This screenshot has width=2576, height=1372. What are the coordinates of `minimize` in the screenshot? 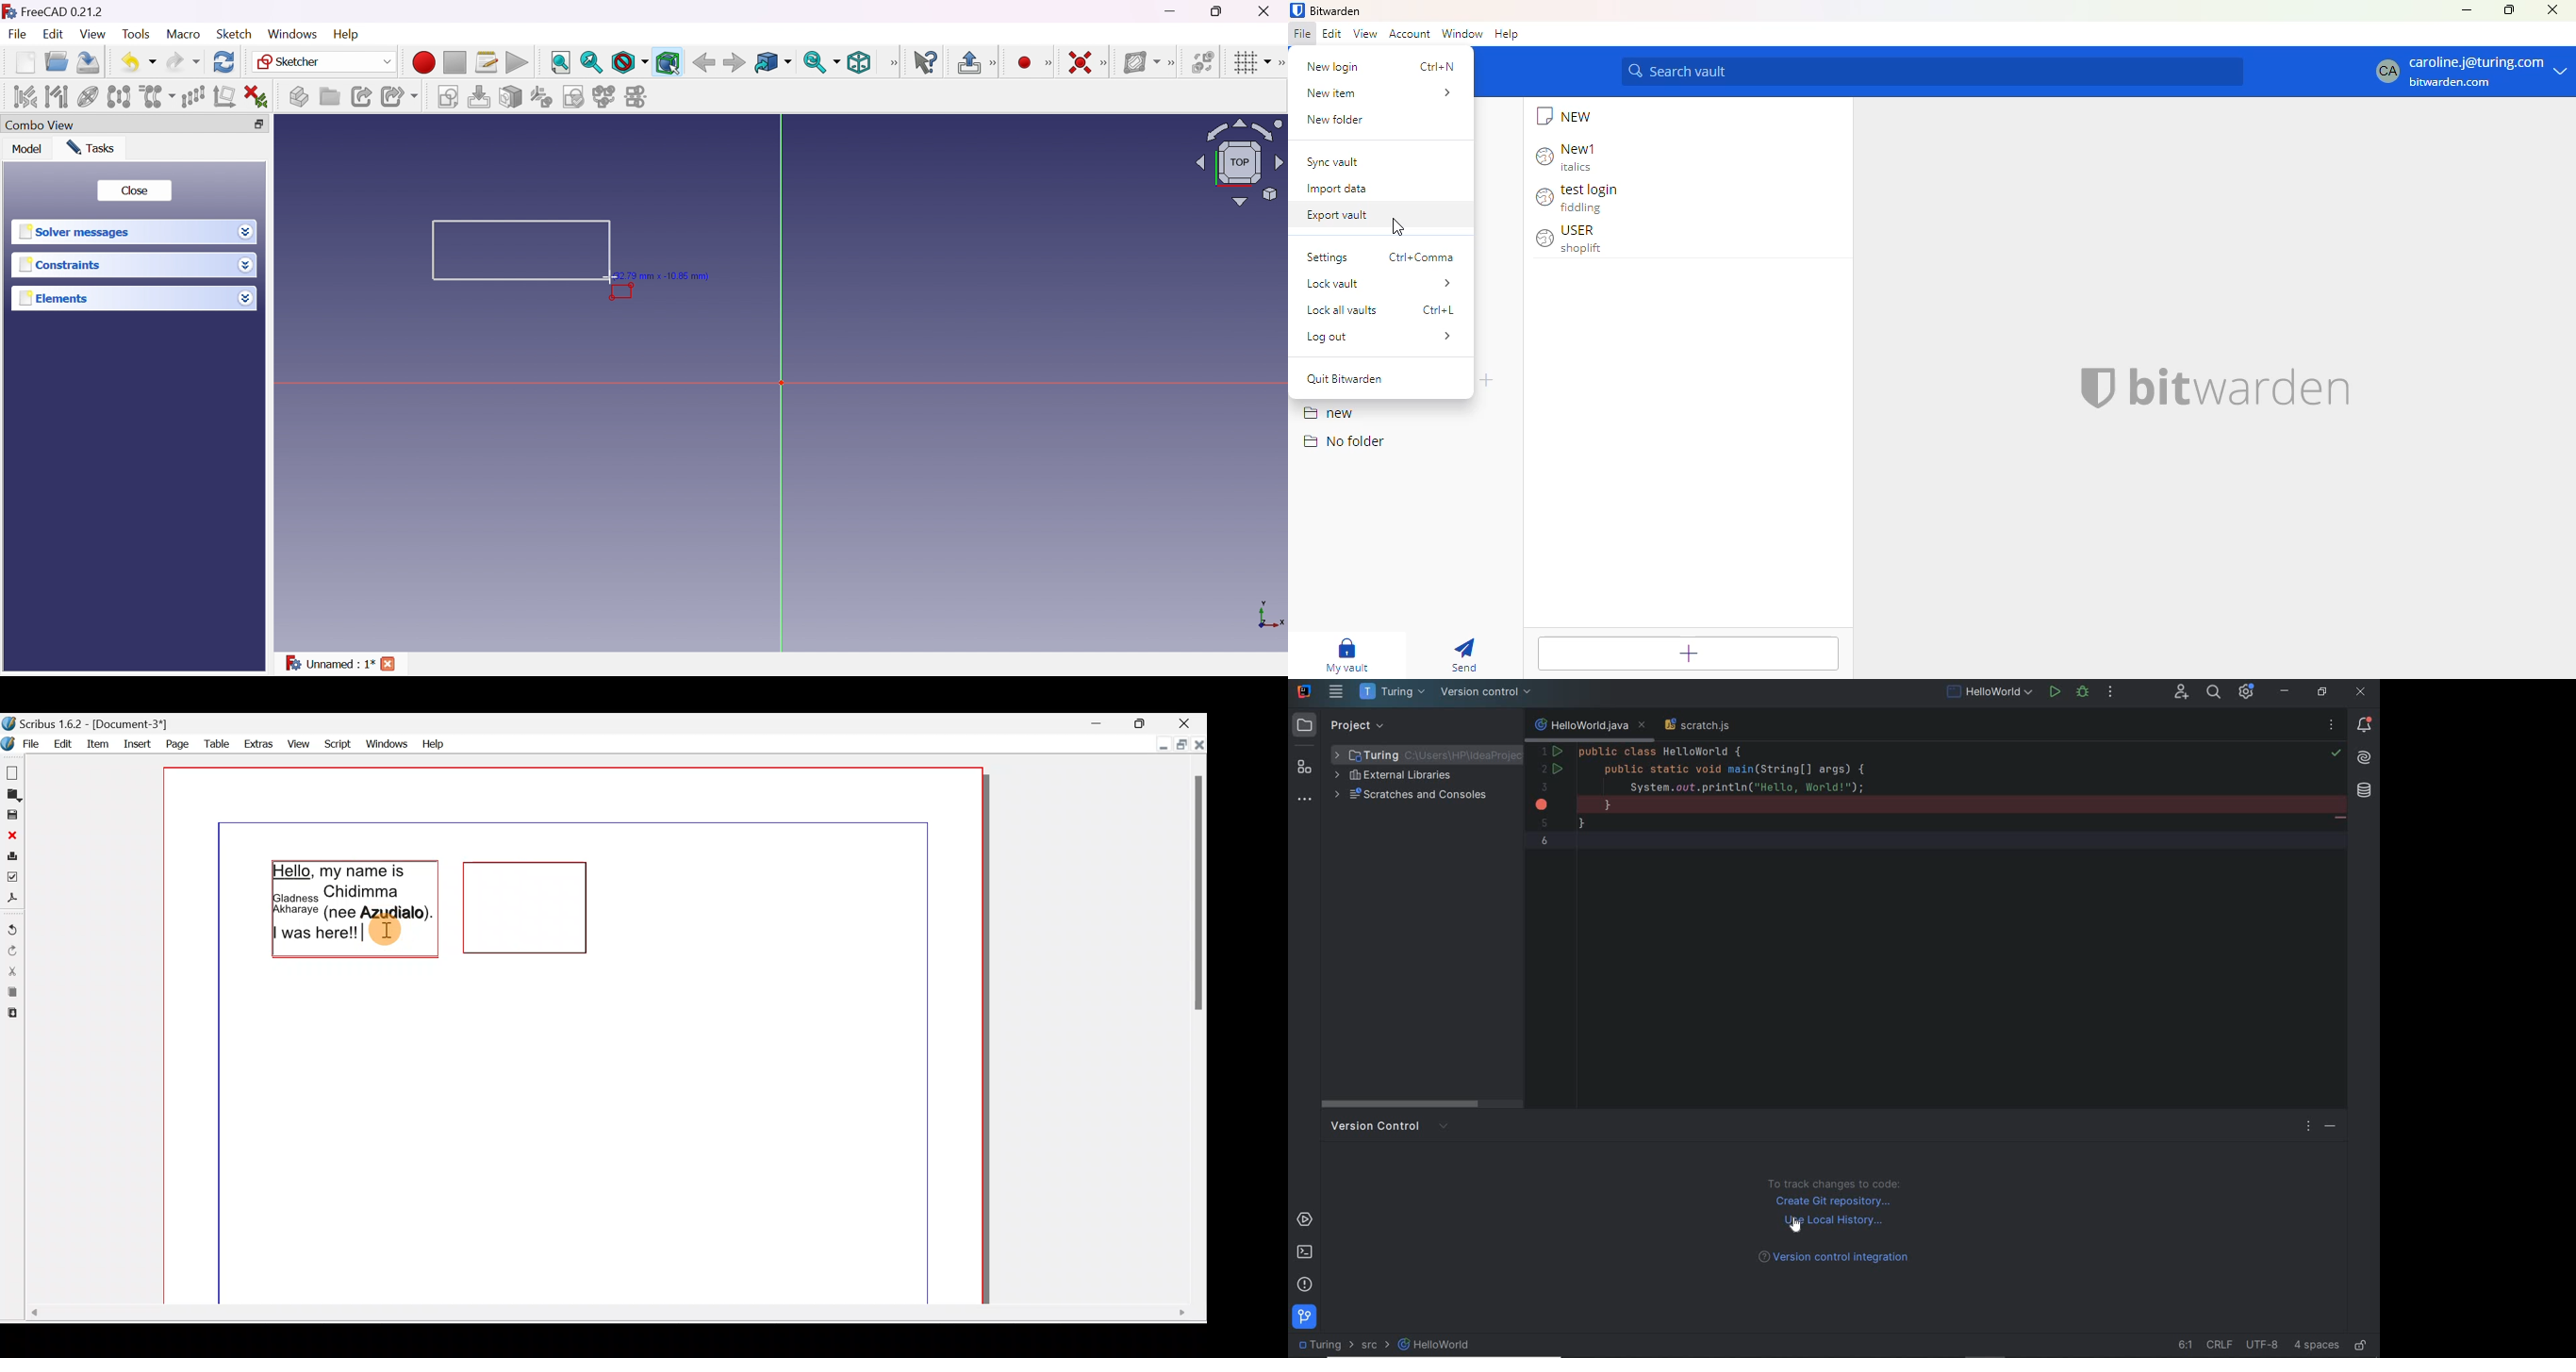 It's located at (2467, 10).